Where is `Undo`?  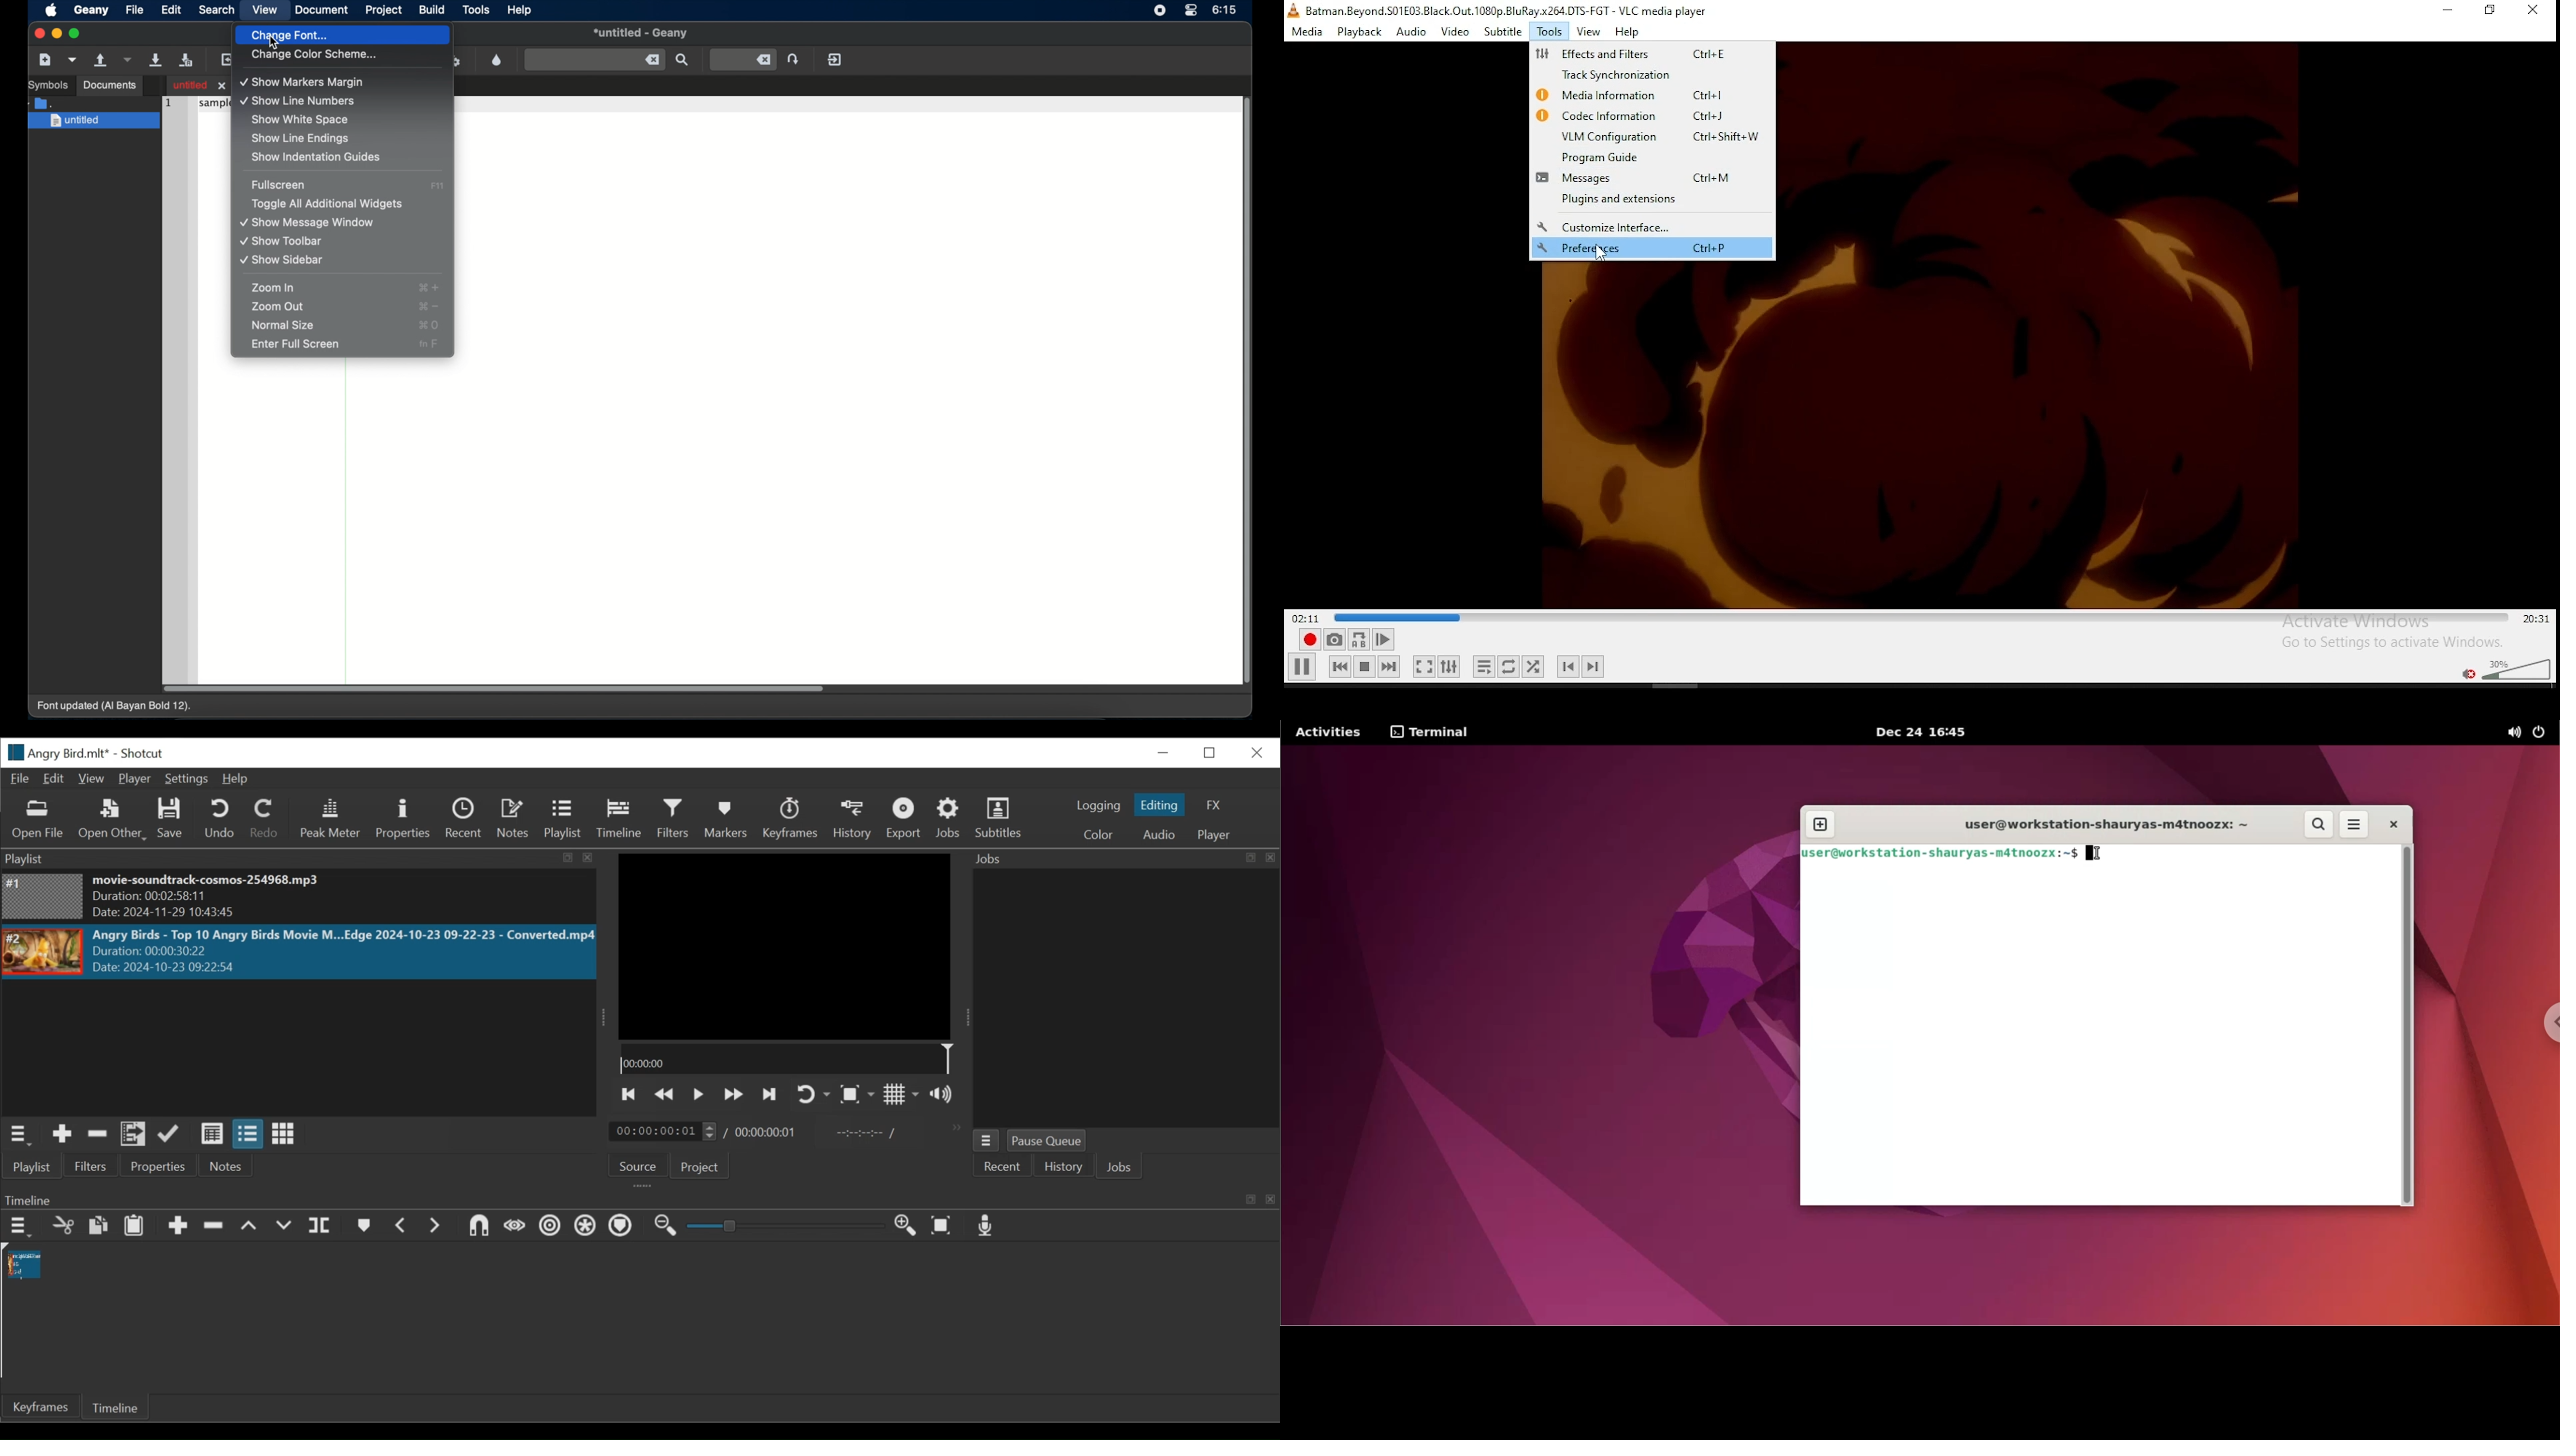 Undo is located at coordinates (221, 819).